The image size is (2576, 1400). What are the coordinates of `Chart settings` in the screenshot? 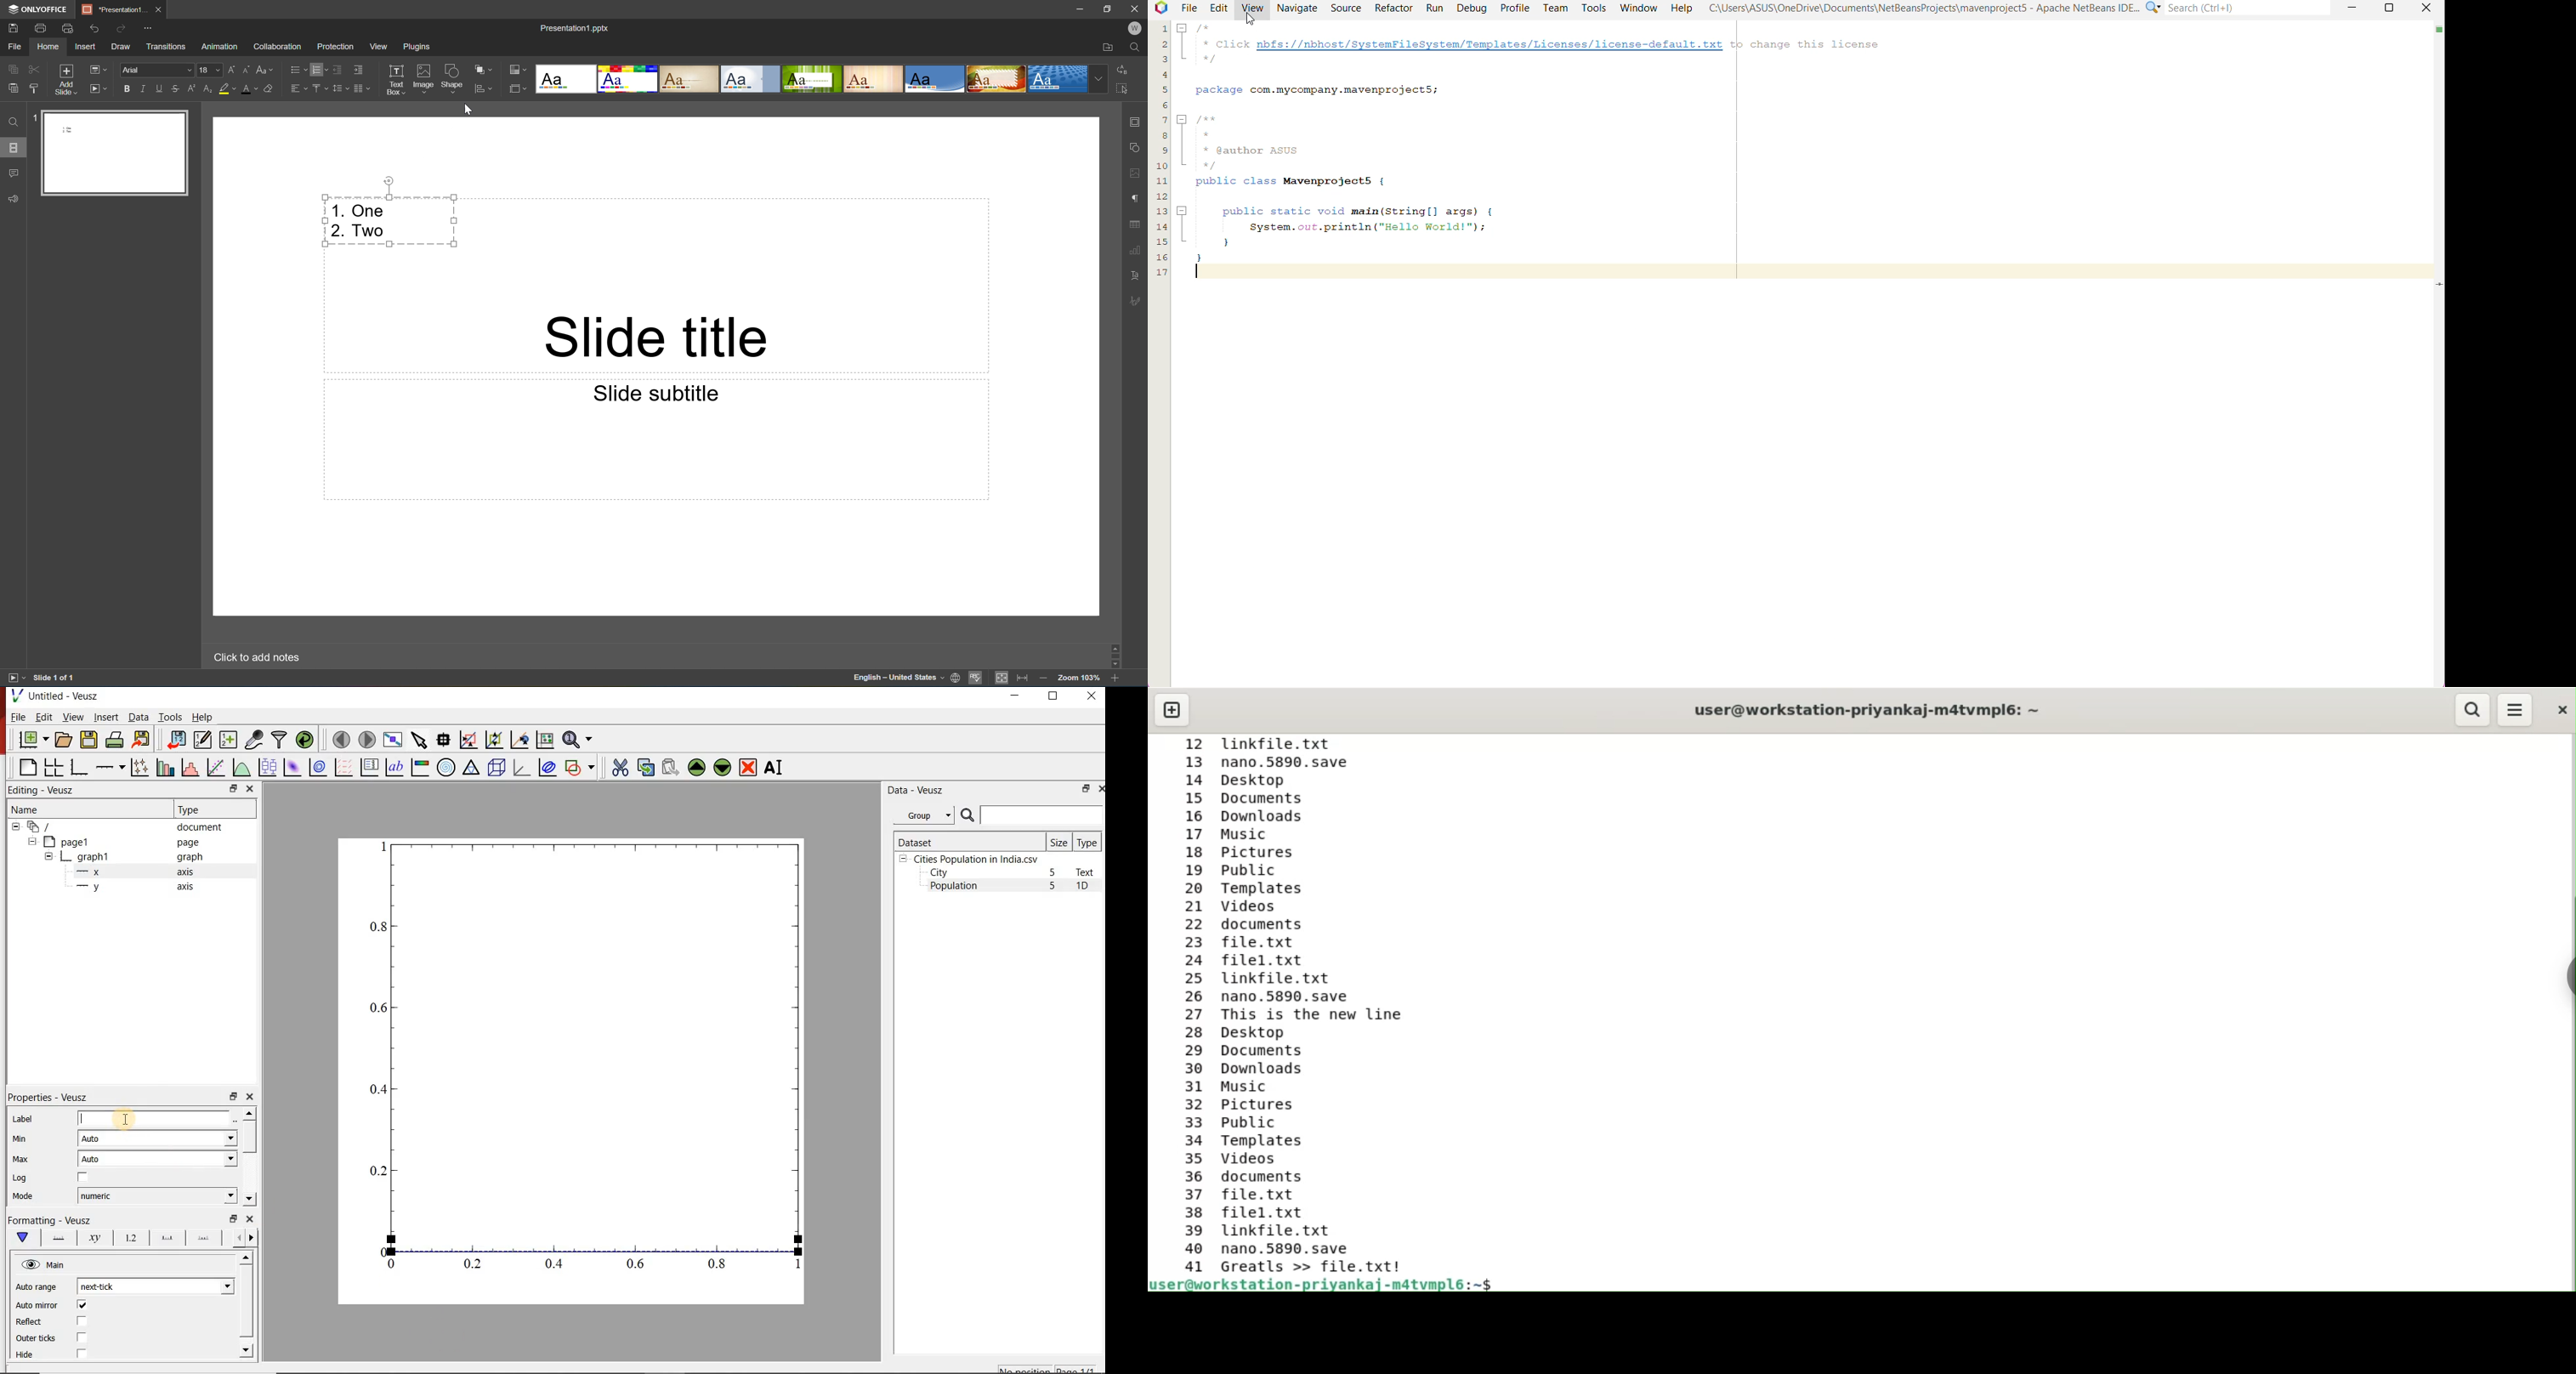 It's located at (1136, 250).